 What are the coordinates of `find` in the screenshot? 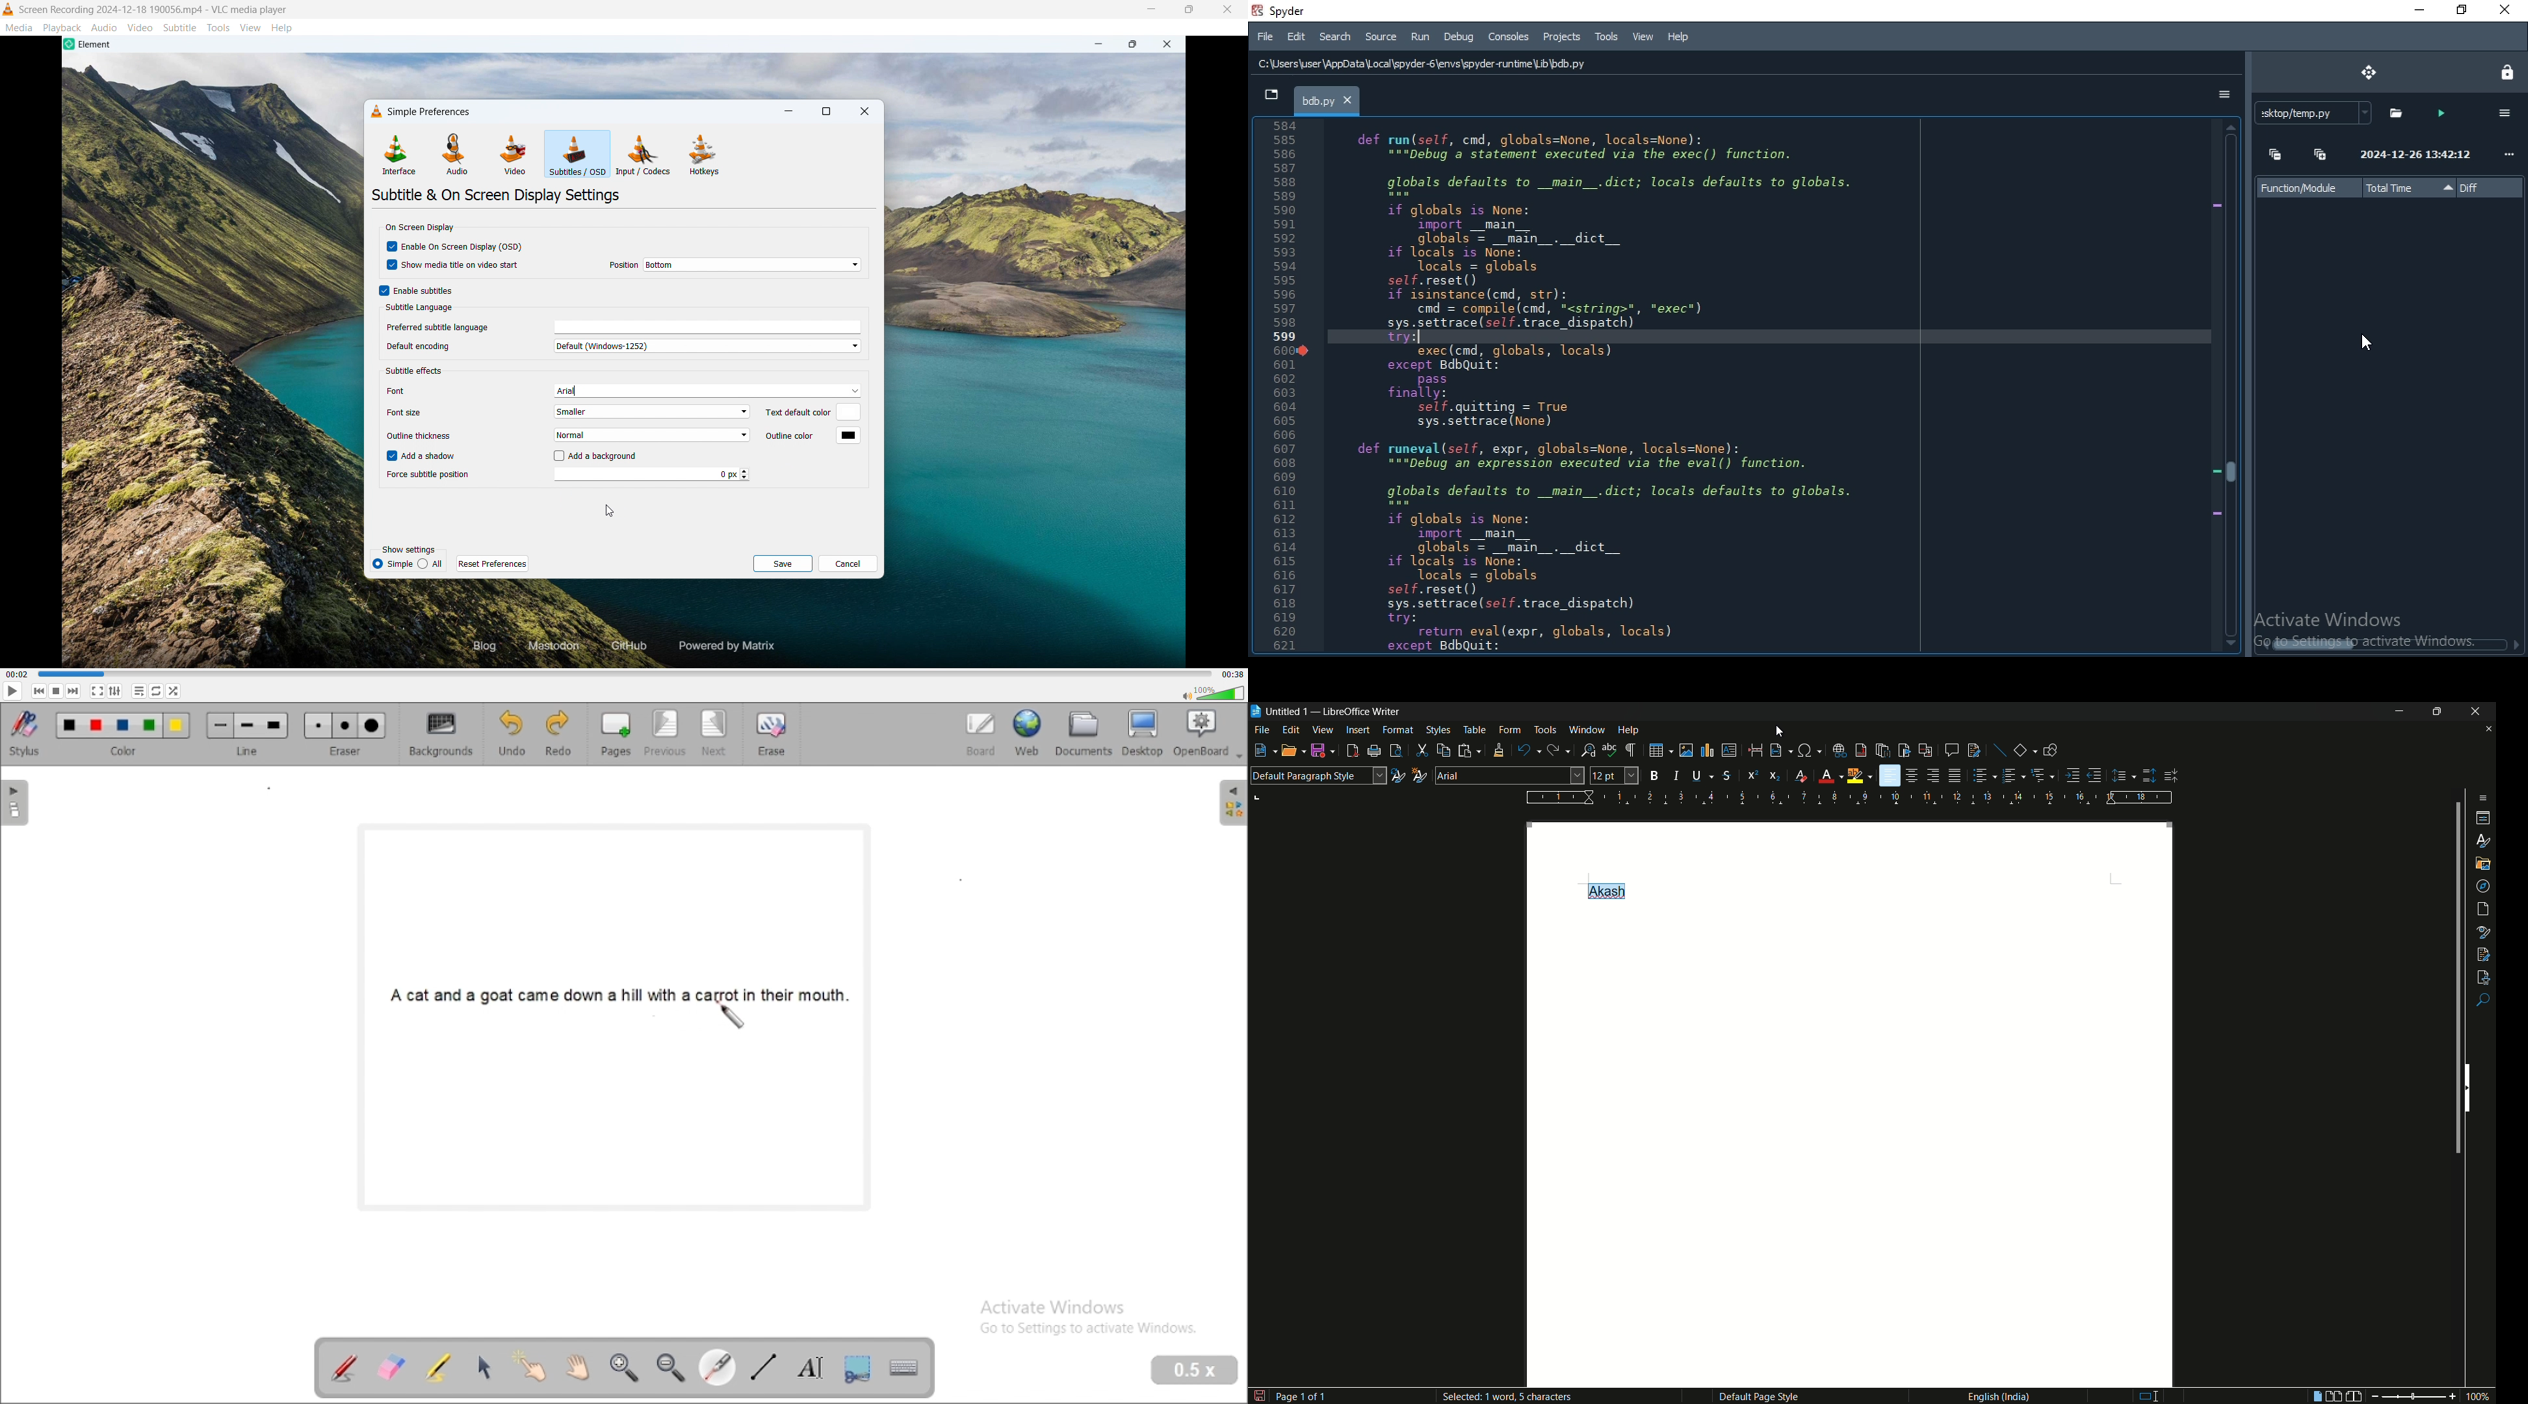 It's located at (2483, 1001).